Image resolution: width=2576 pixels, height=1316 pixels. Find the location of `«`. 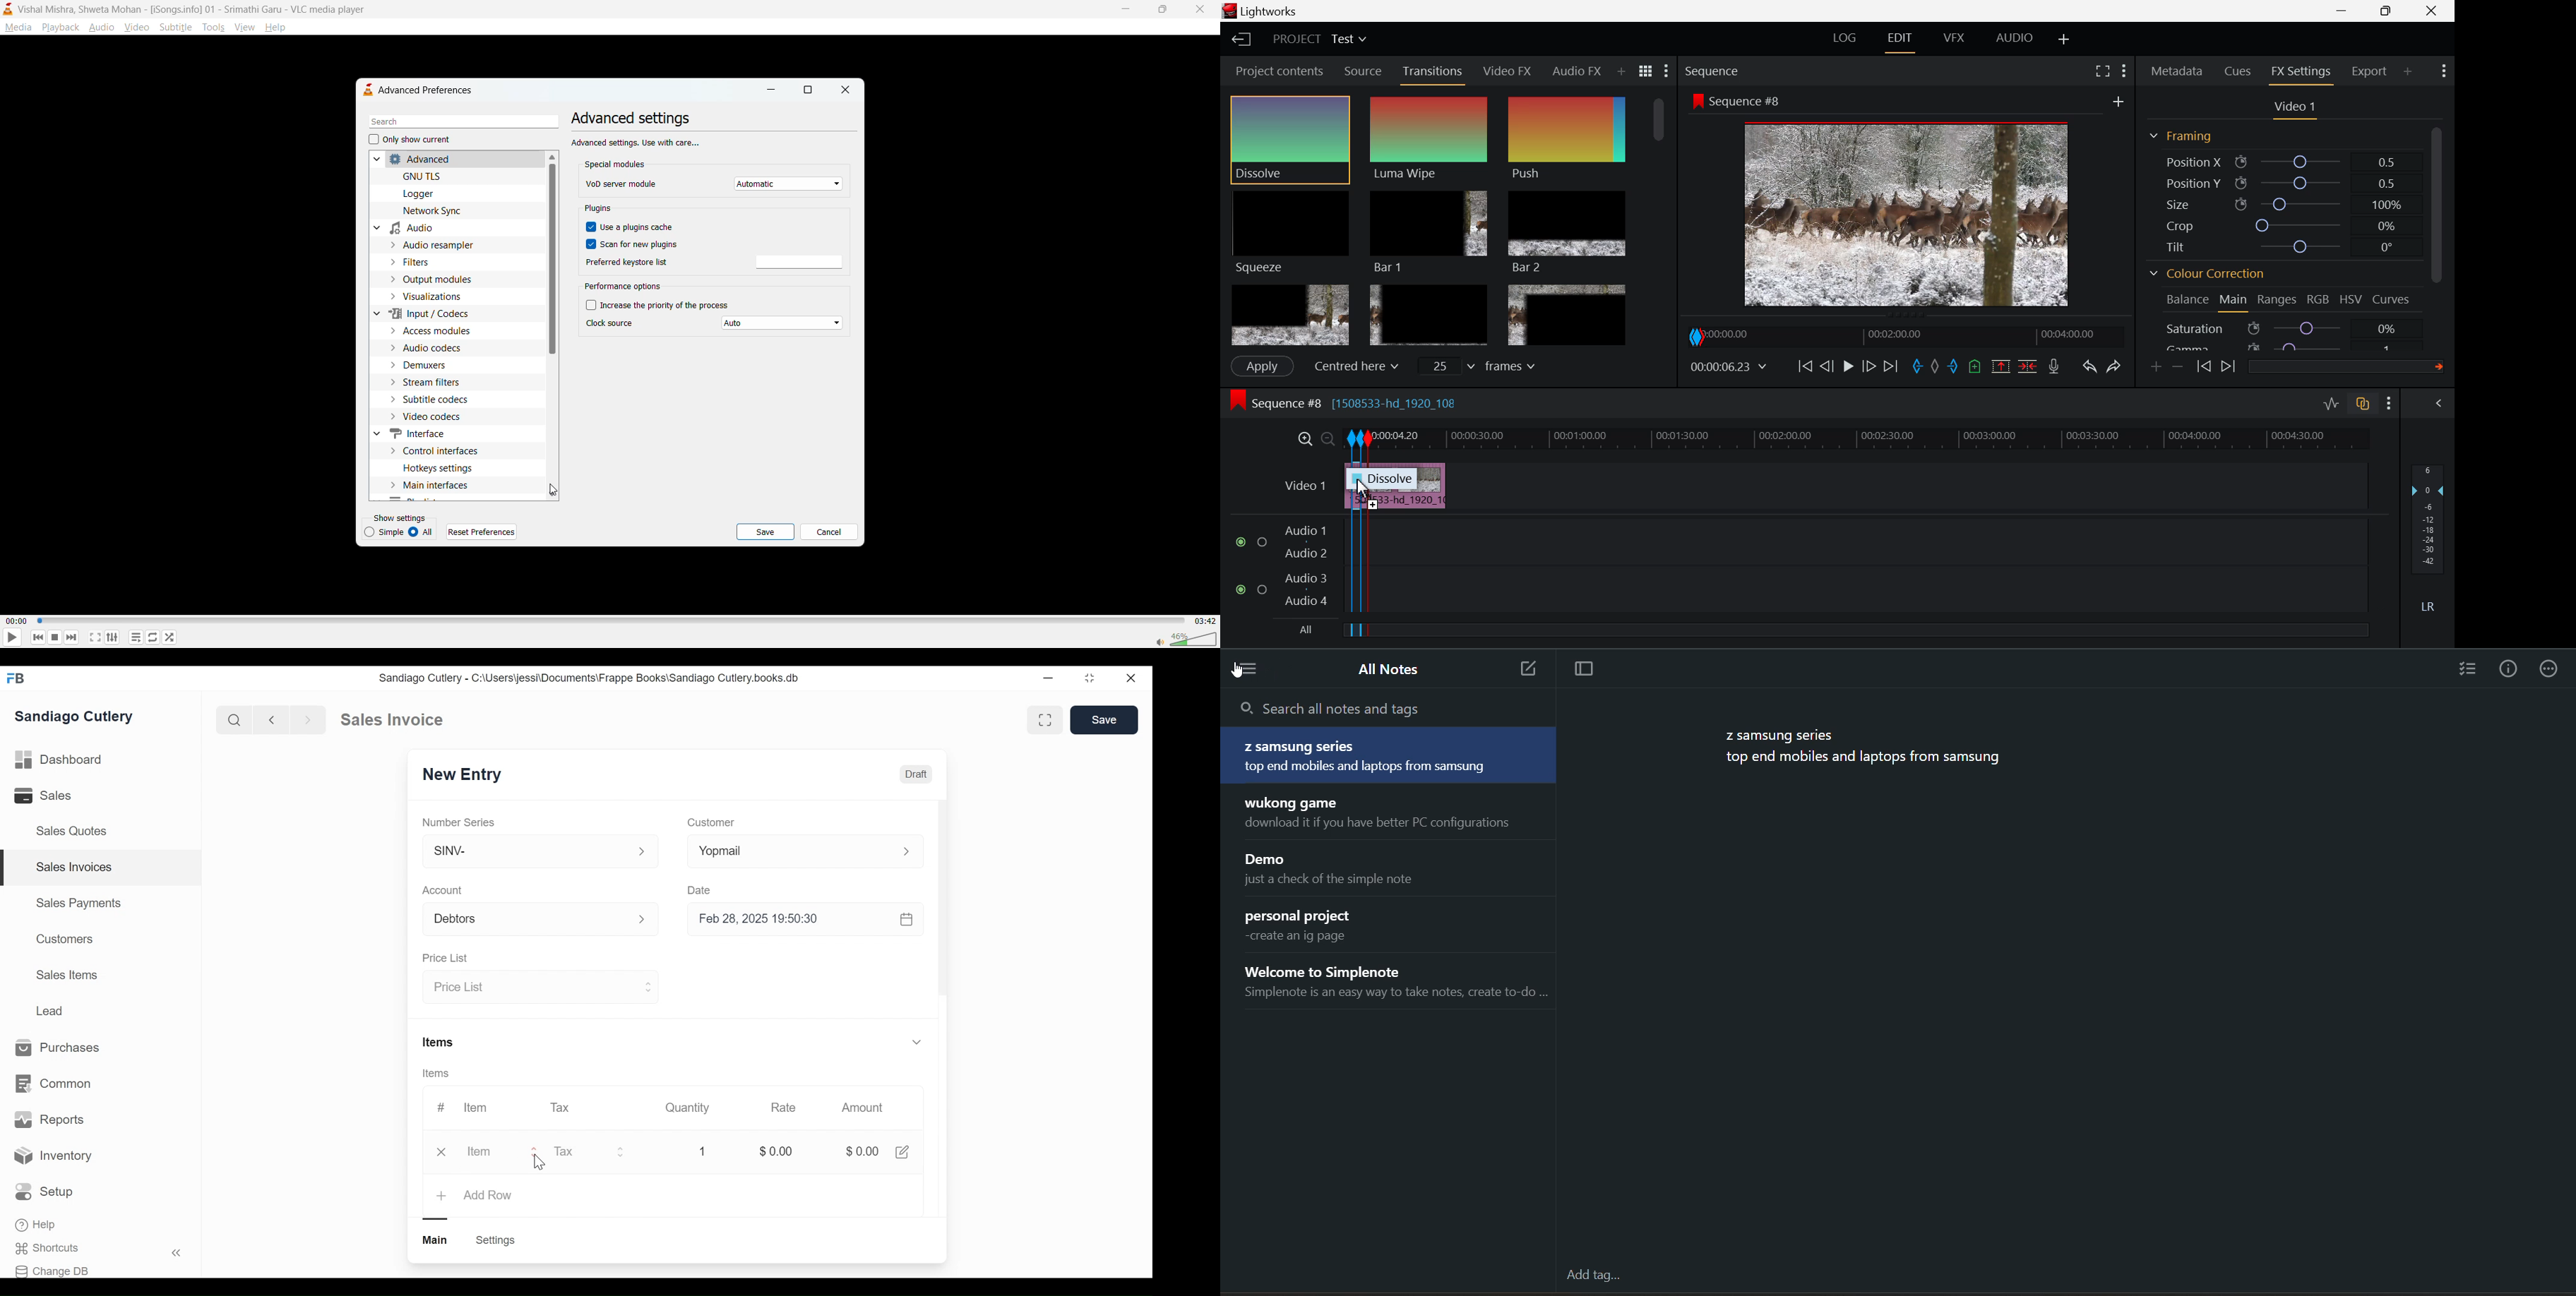

« is located at coordinates (176, 1255).